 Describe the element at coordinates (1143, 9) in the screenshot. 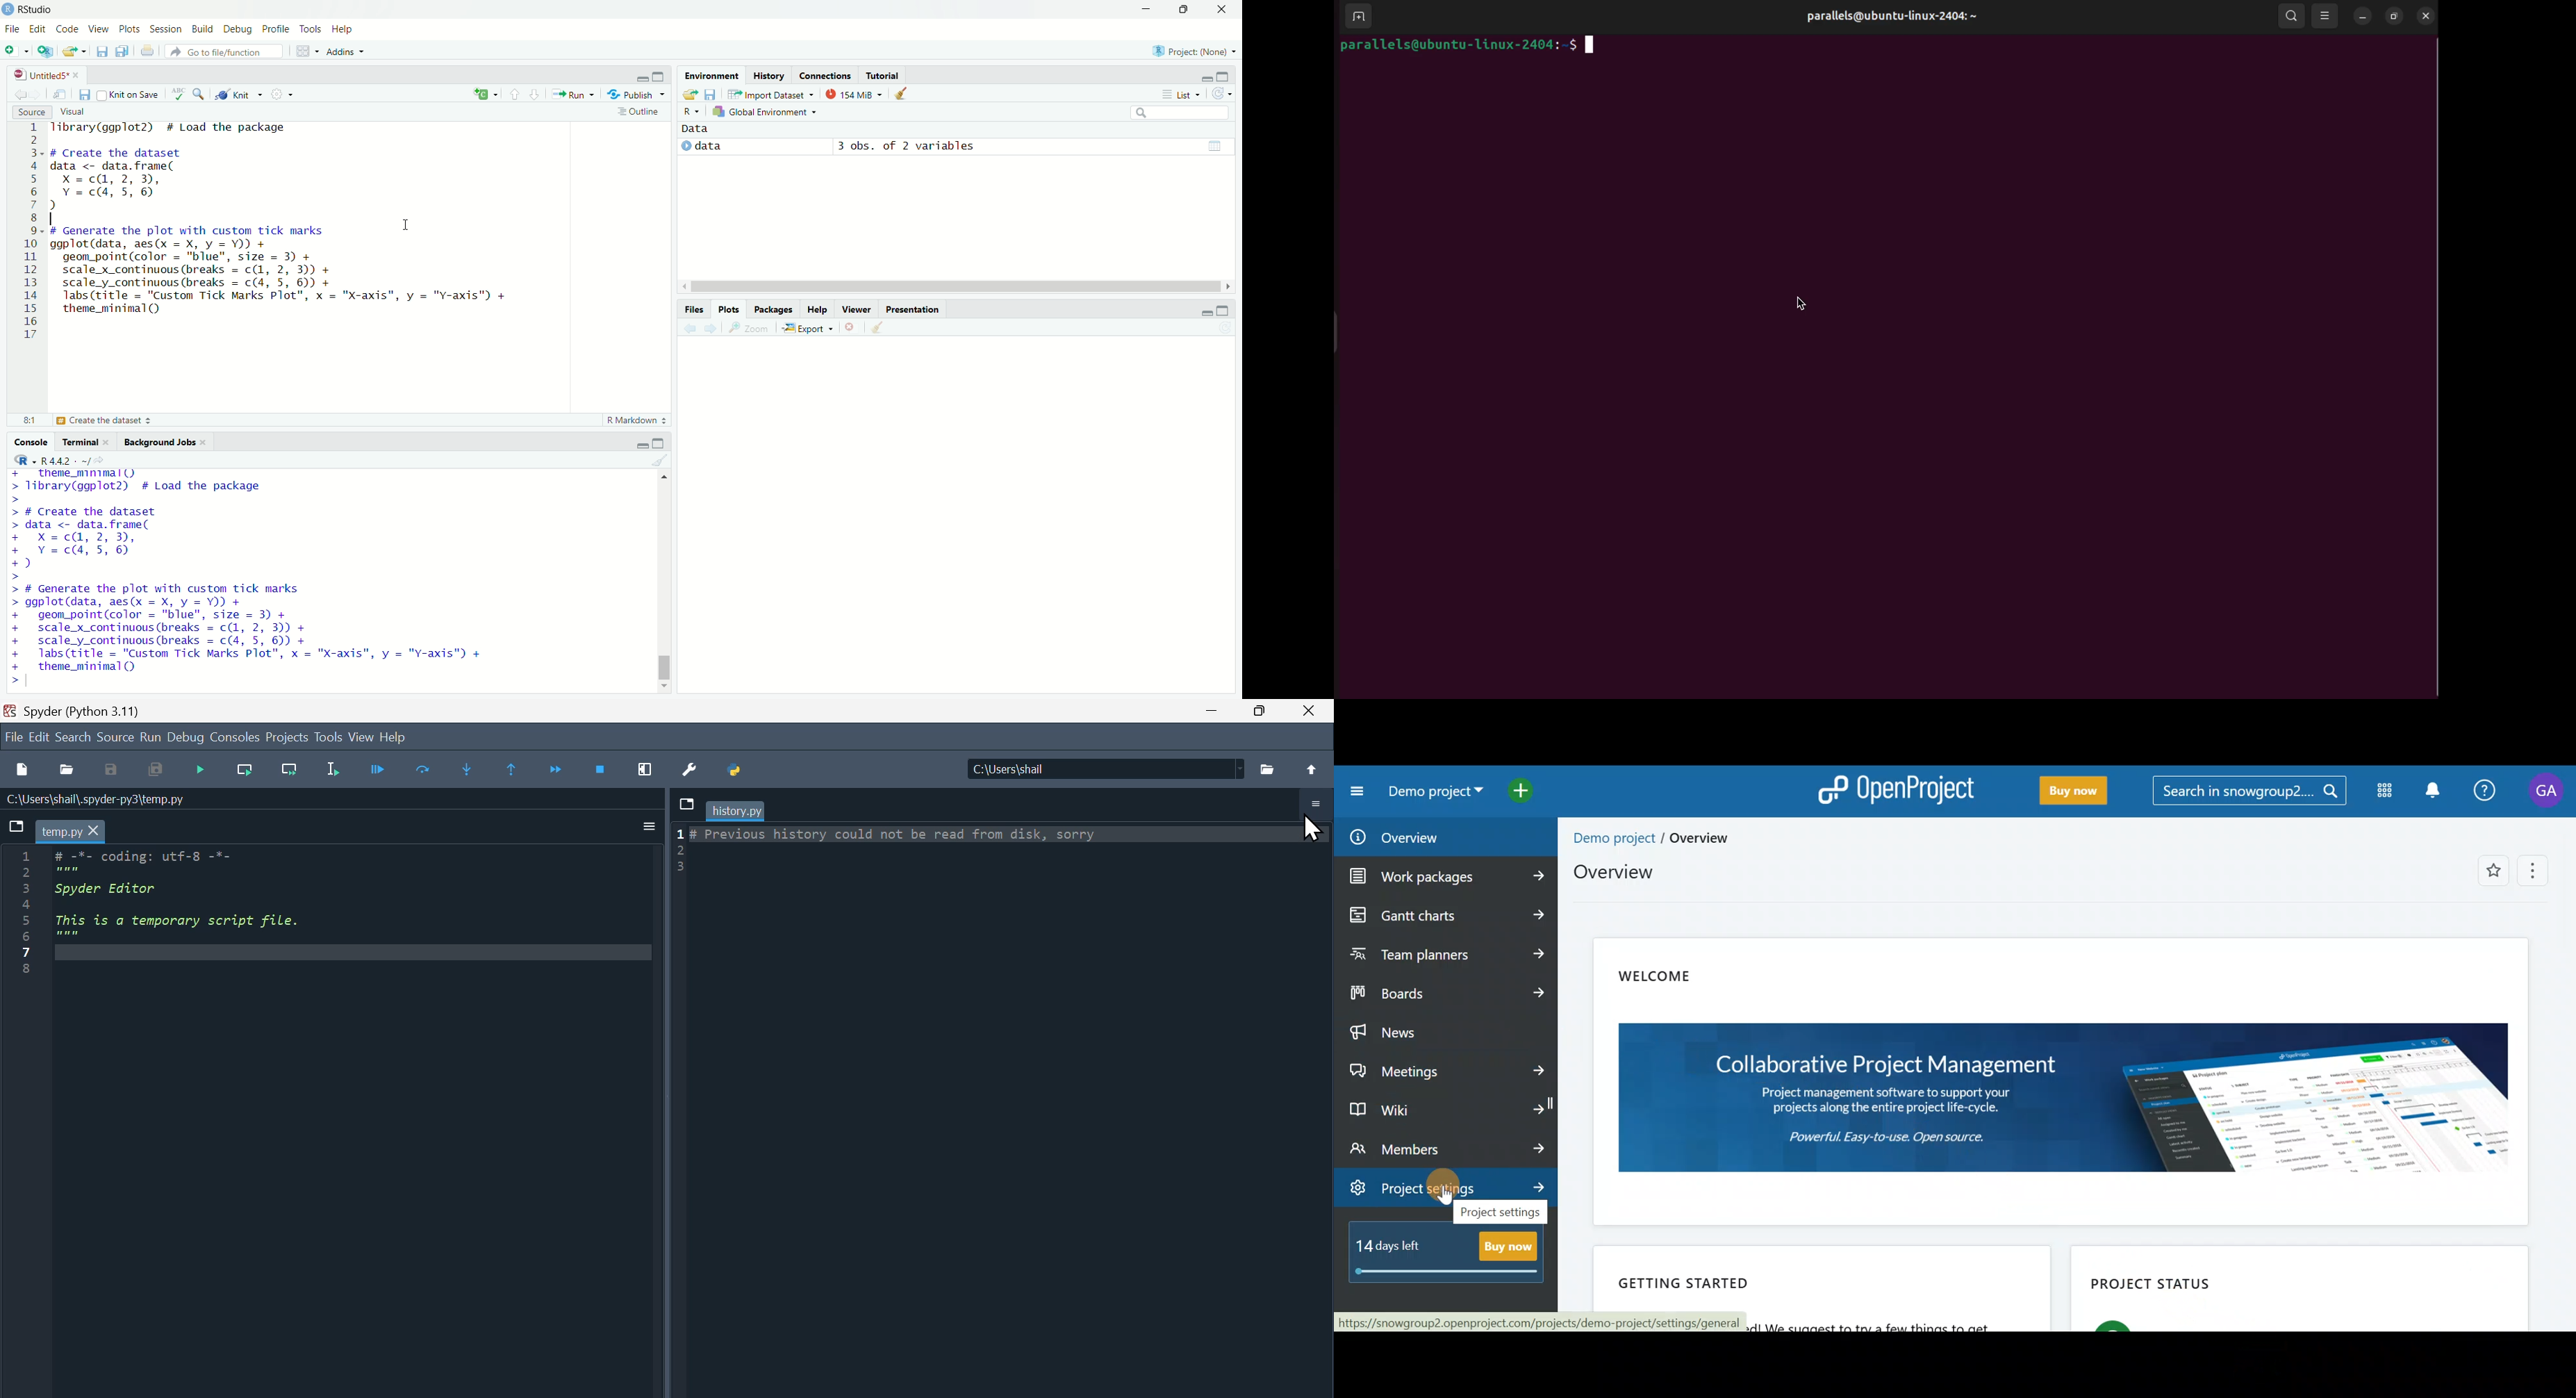

I see `minimize` at that location.